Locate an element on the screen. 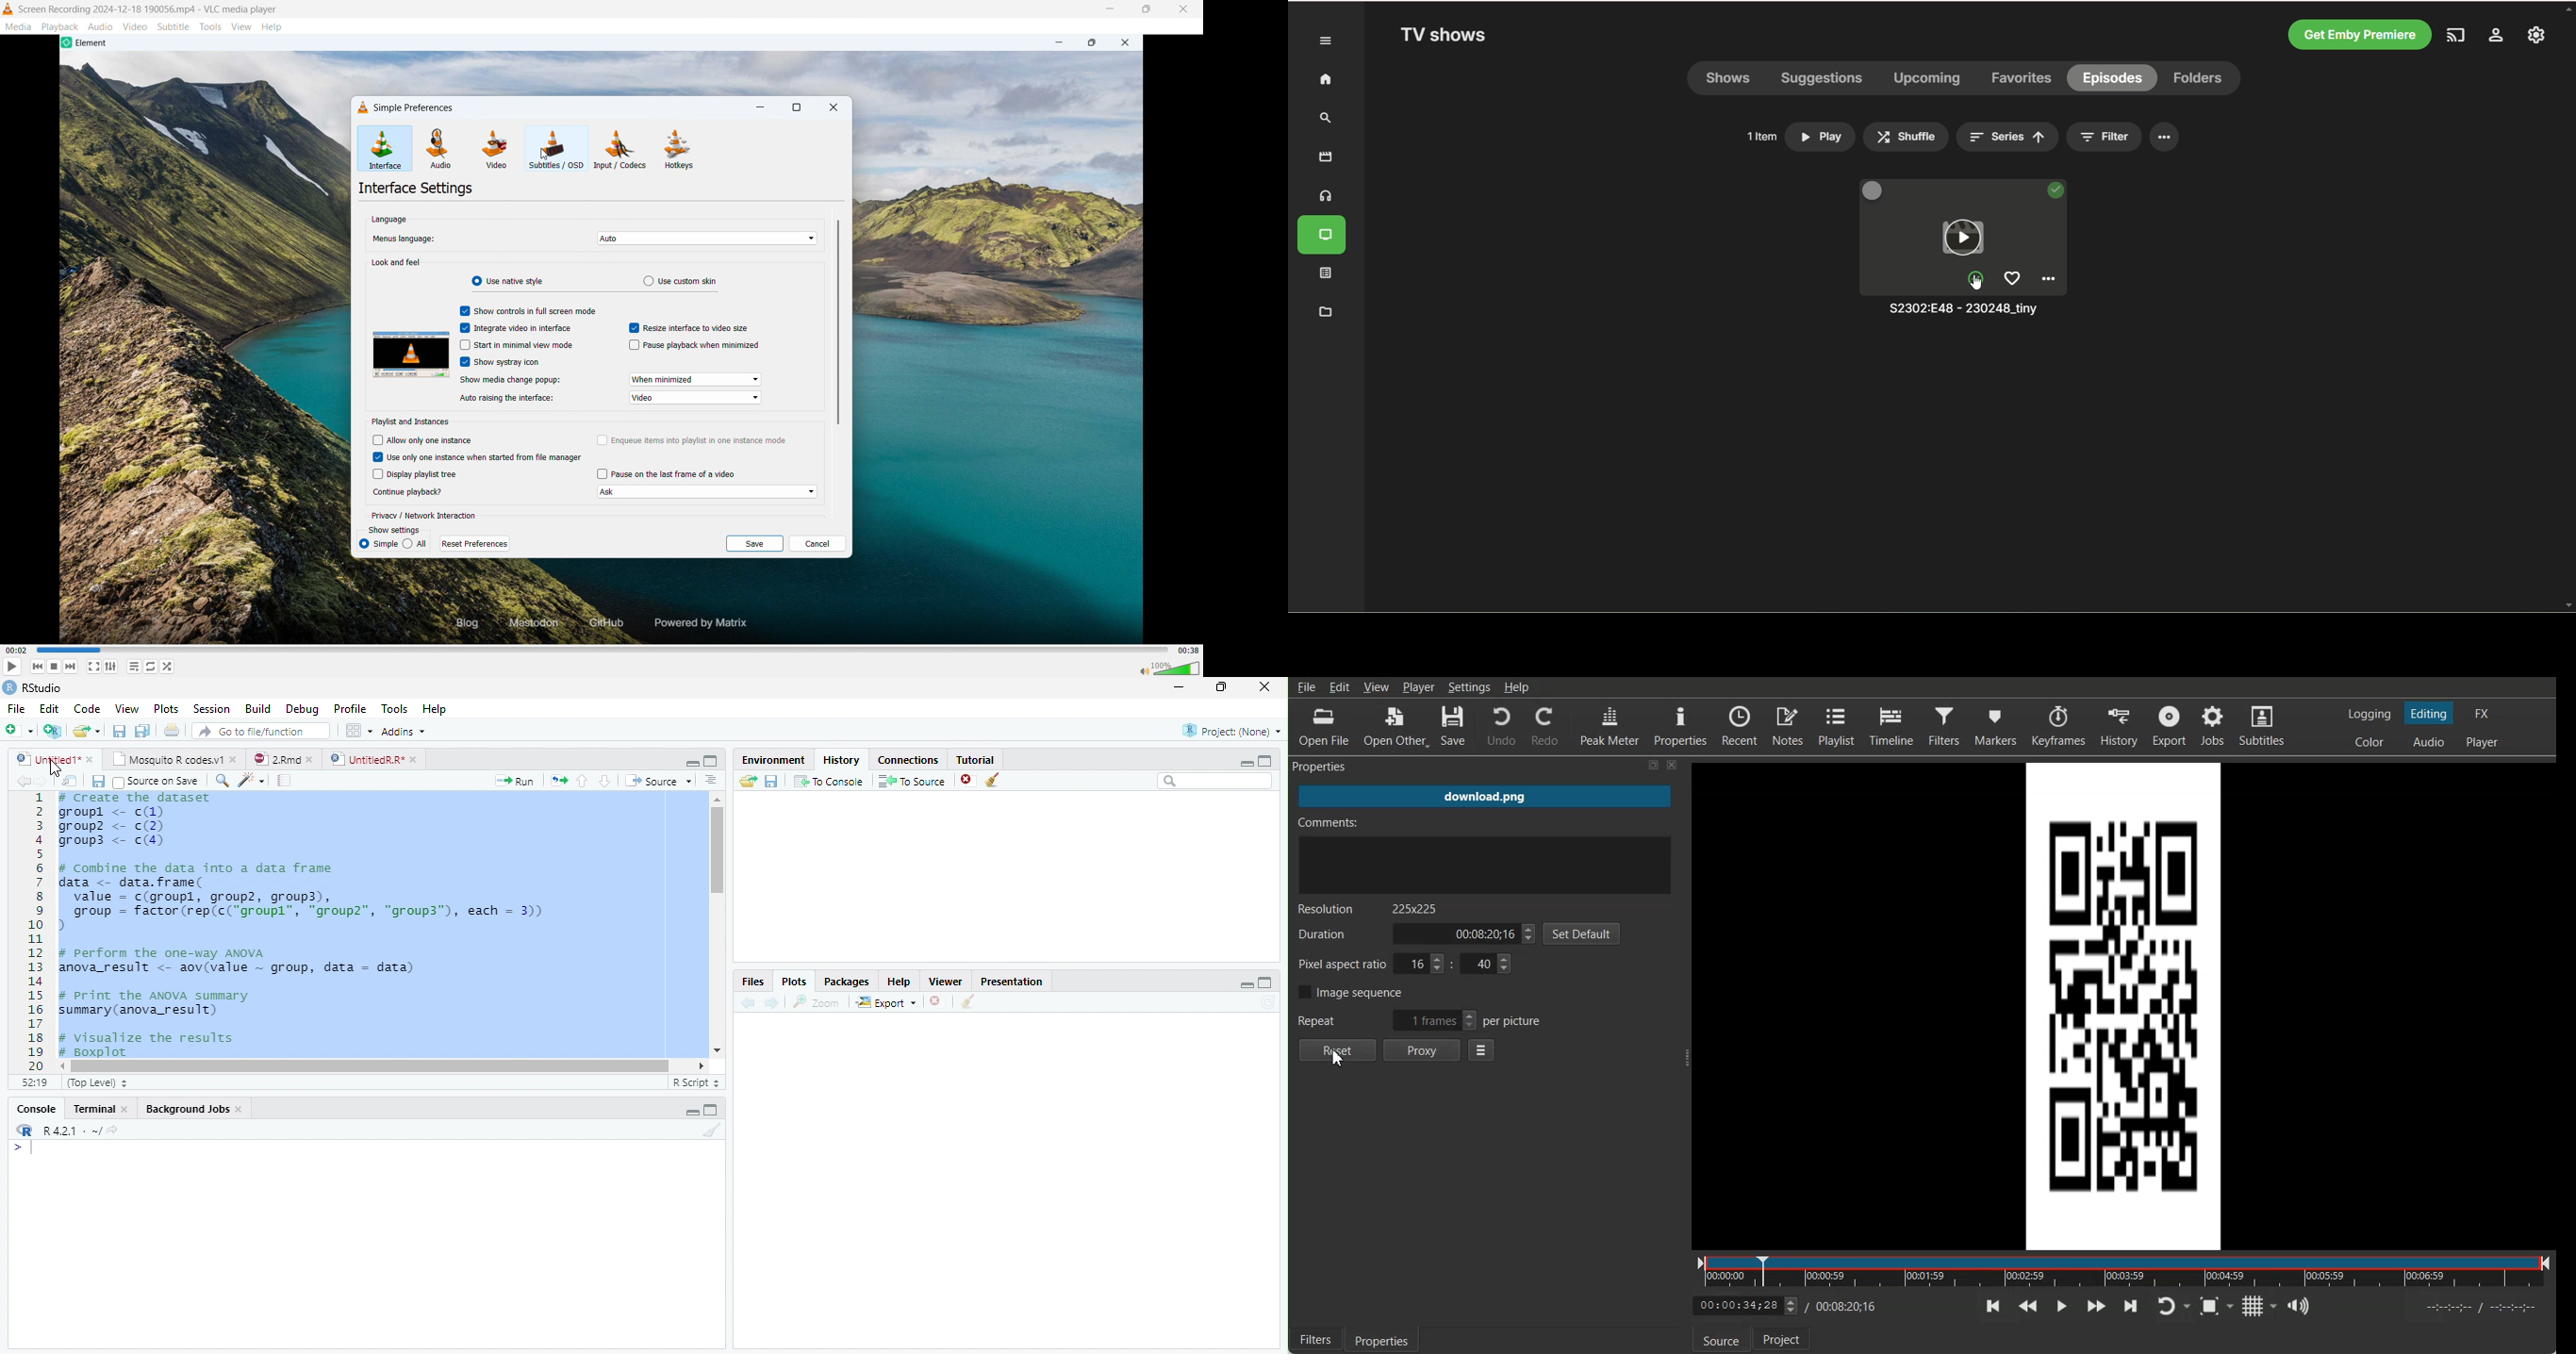 This screenshot has height=1372, width=2576. Start in minimal view mode  is located at coordinates (525, 345).